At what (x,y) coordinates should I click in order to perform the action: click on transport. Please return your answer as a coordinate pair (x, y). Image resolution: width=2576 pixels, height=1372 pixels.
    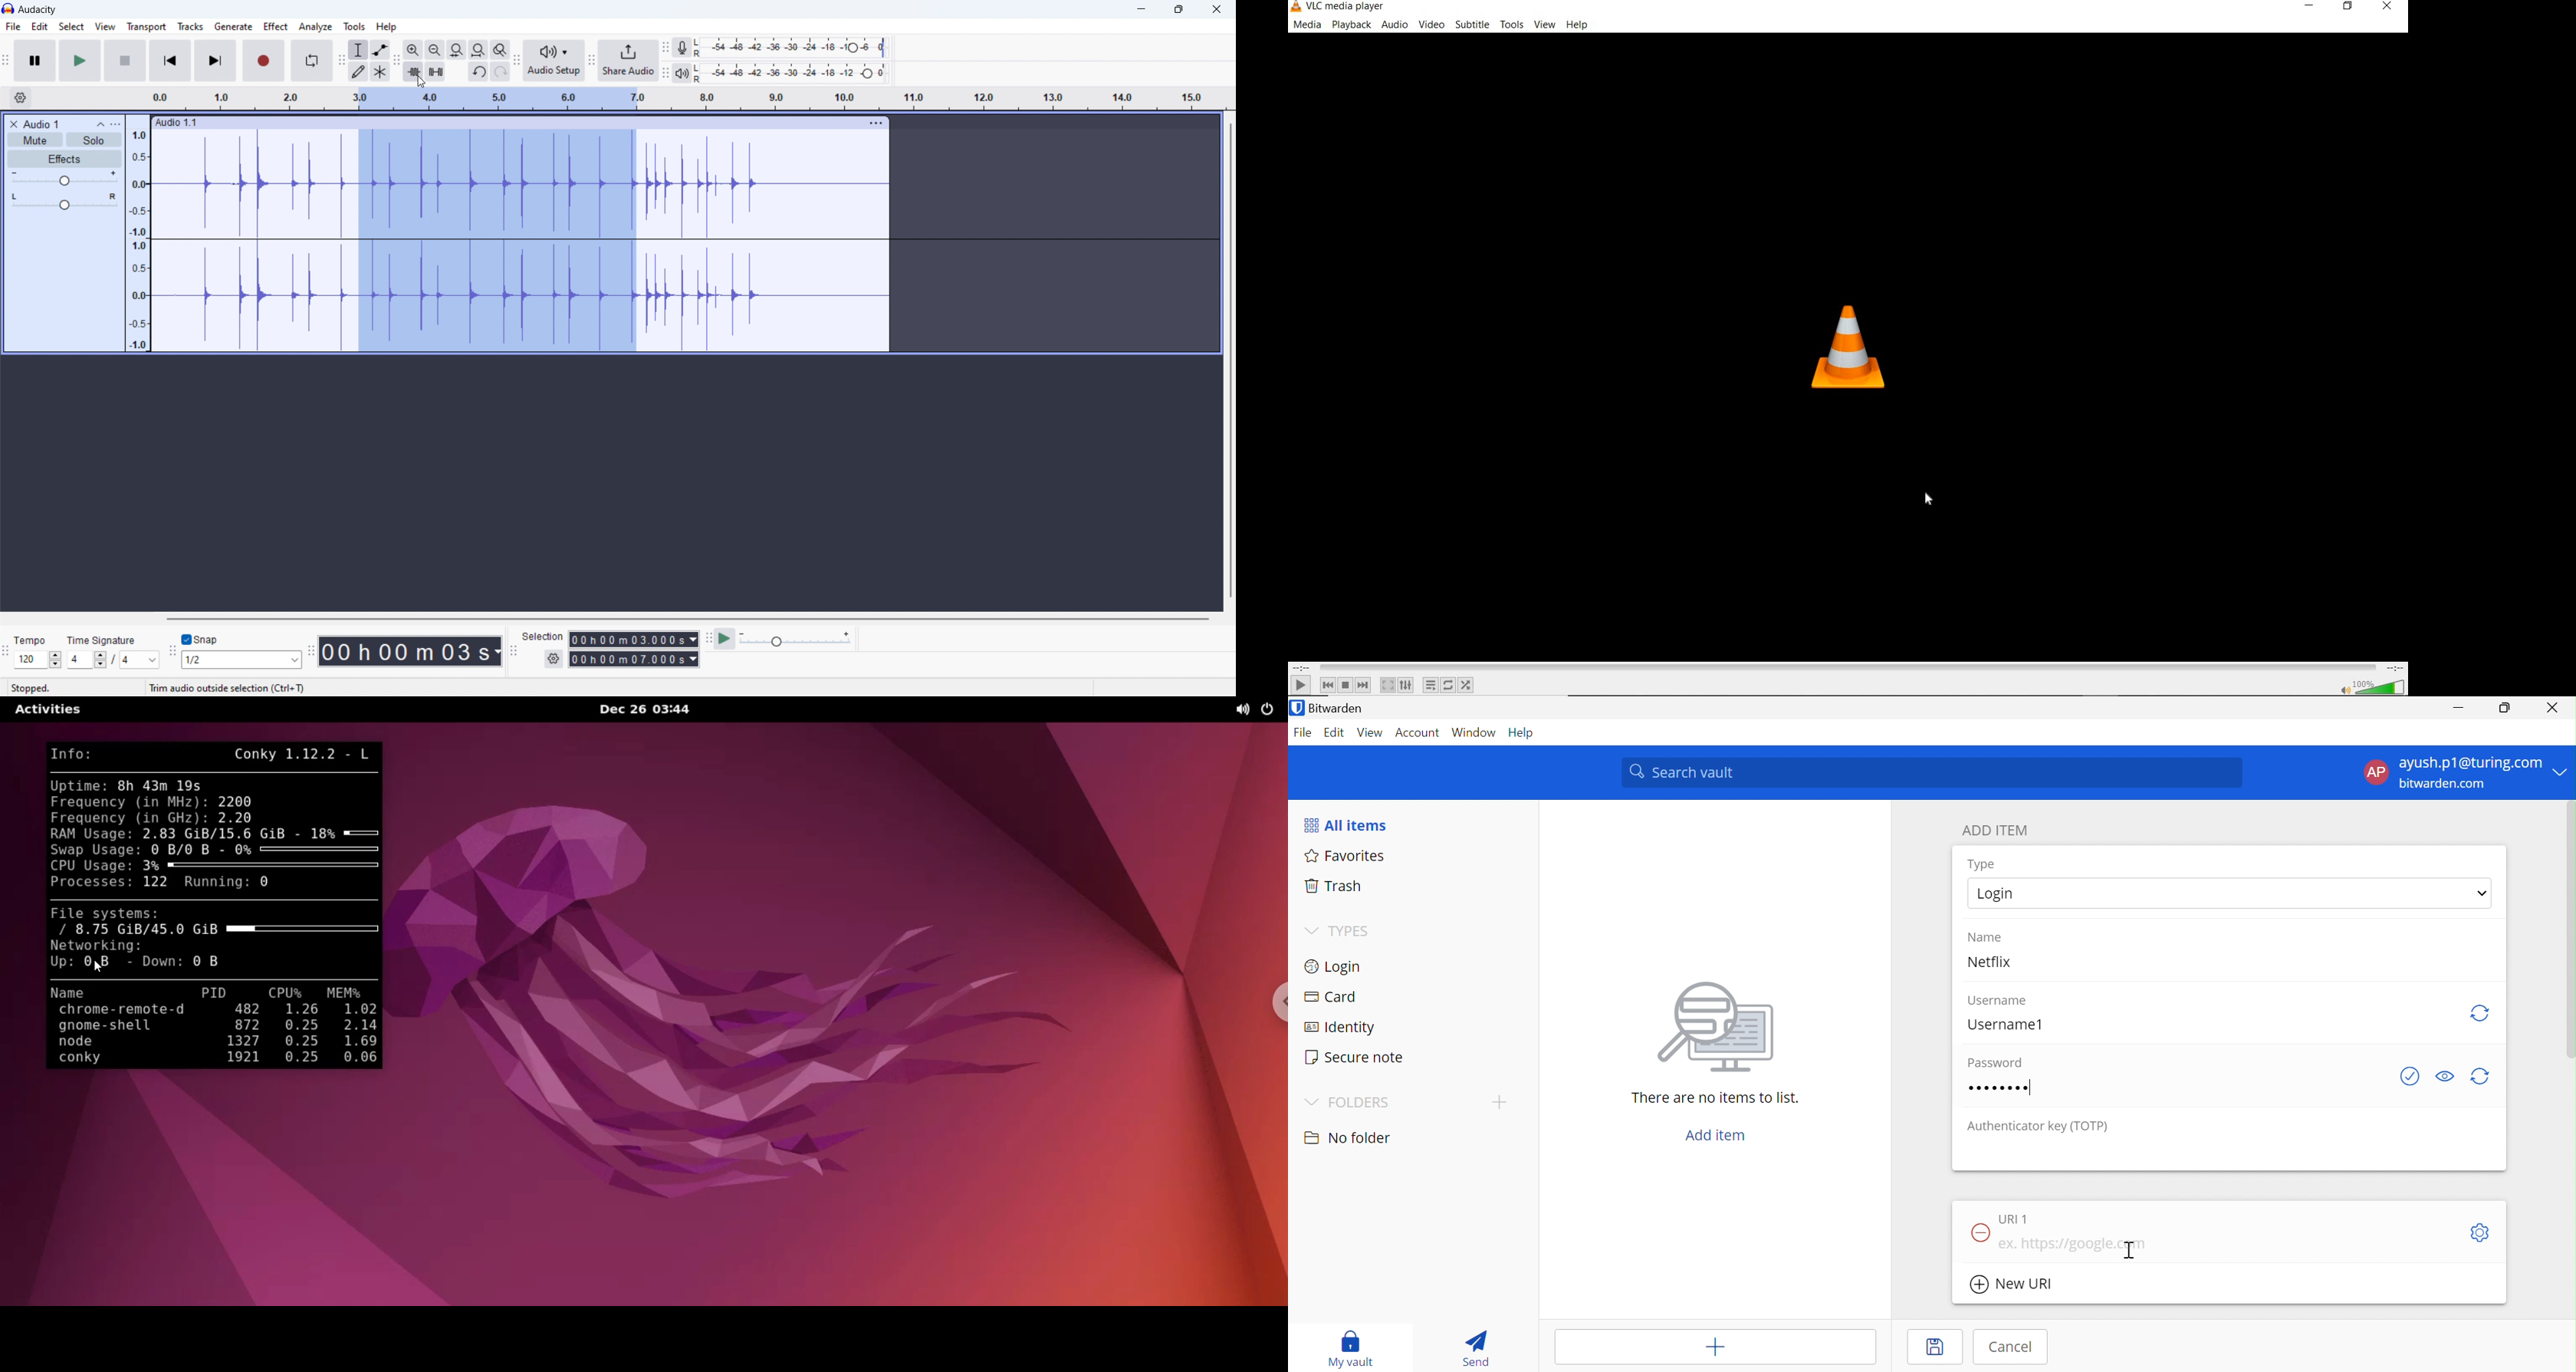
    Looking at the image, I should click on (146, 26).